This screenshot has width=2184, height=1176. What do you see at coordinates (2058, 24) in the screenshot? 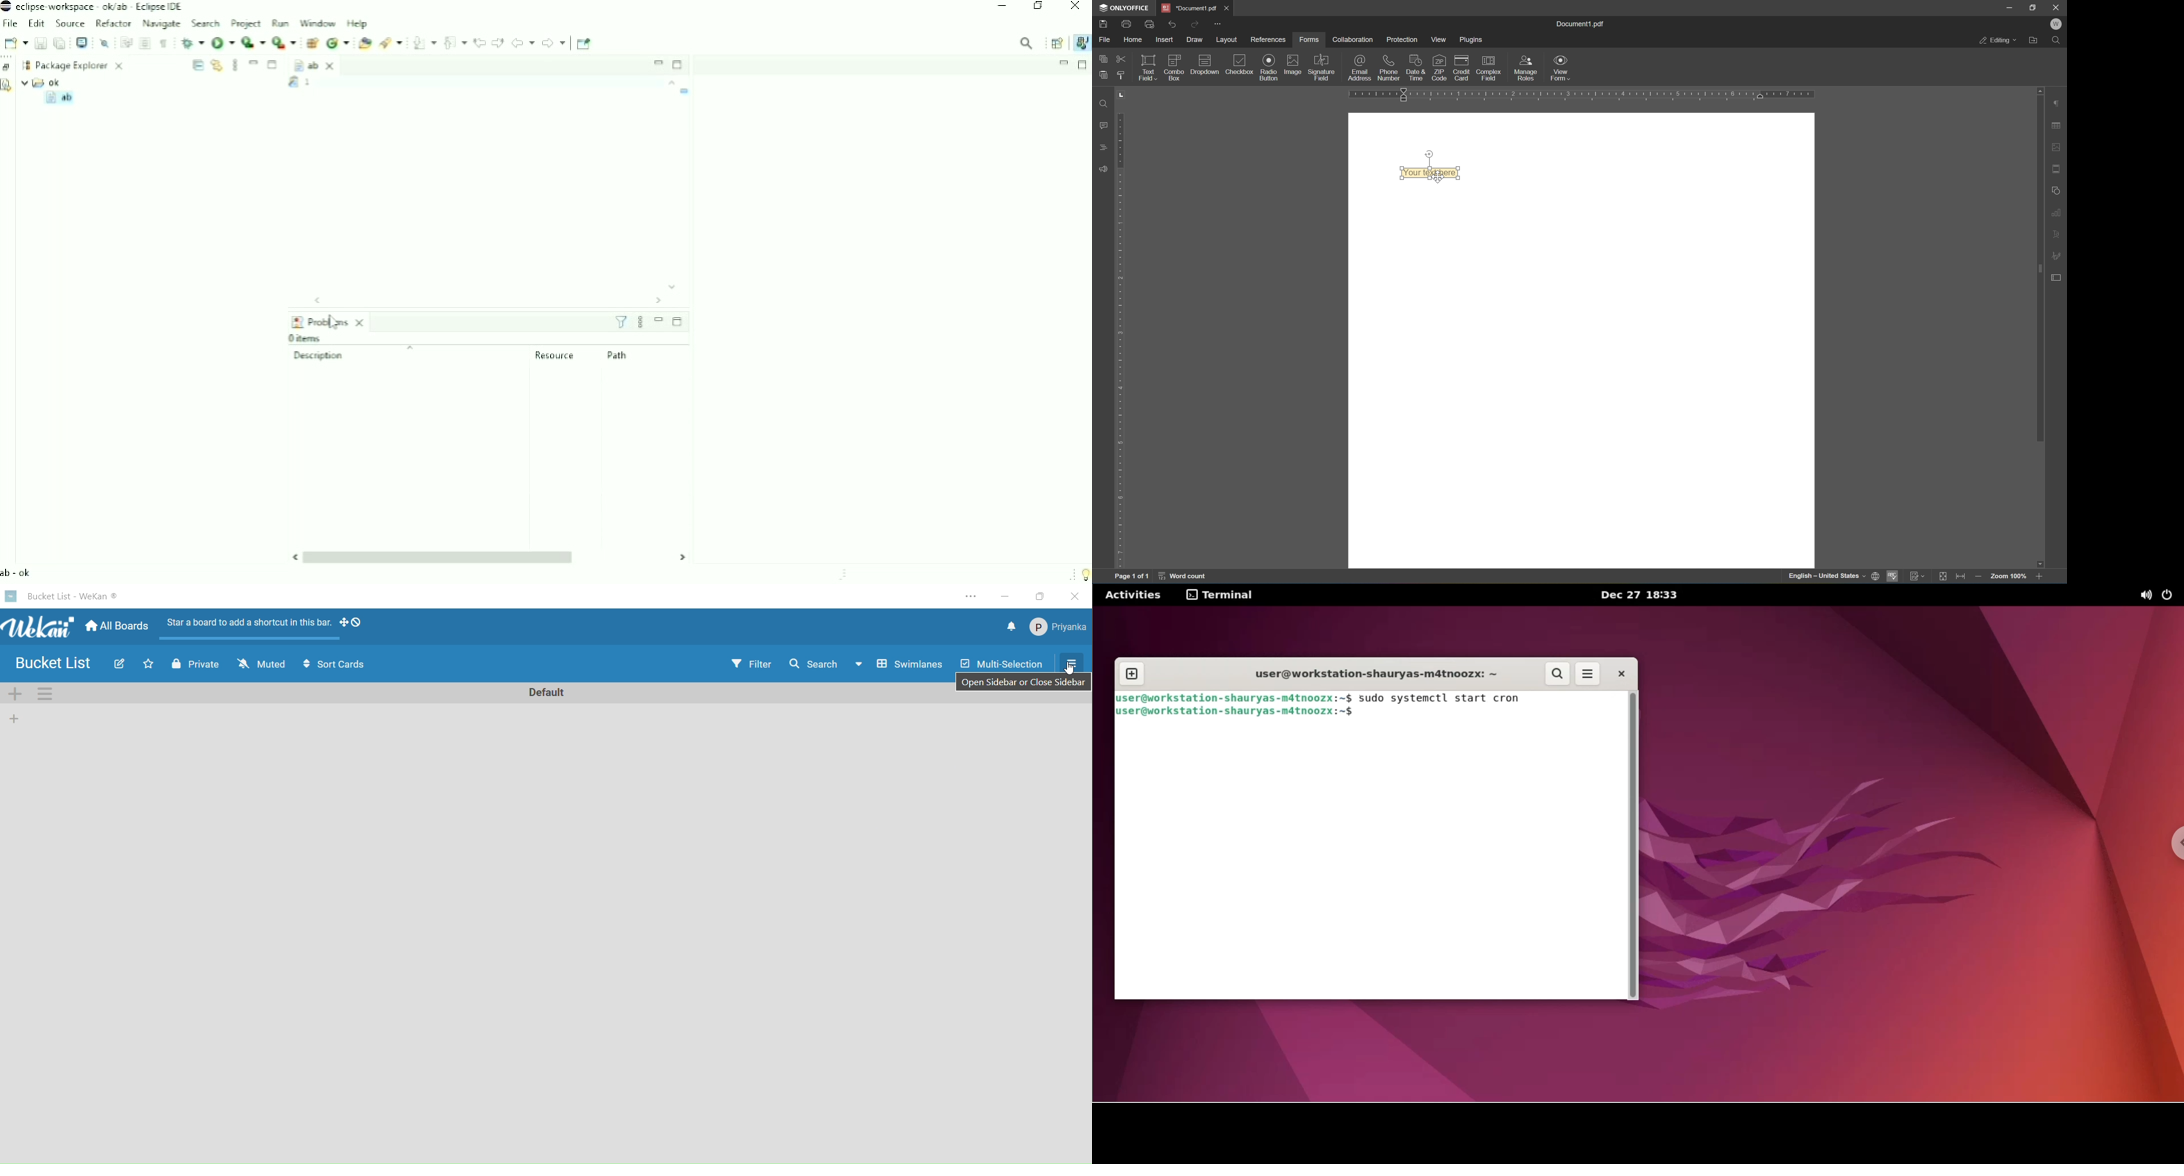
I see `W` at bounding box center [2058, 24].